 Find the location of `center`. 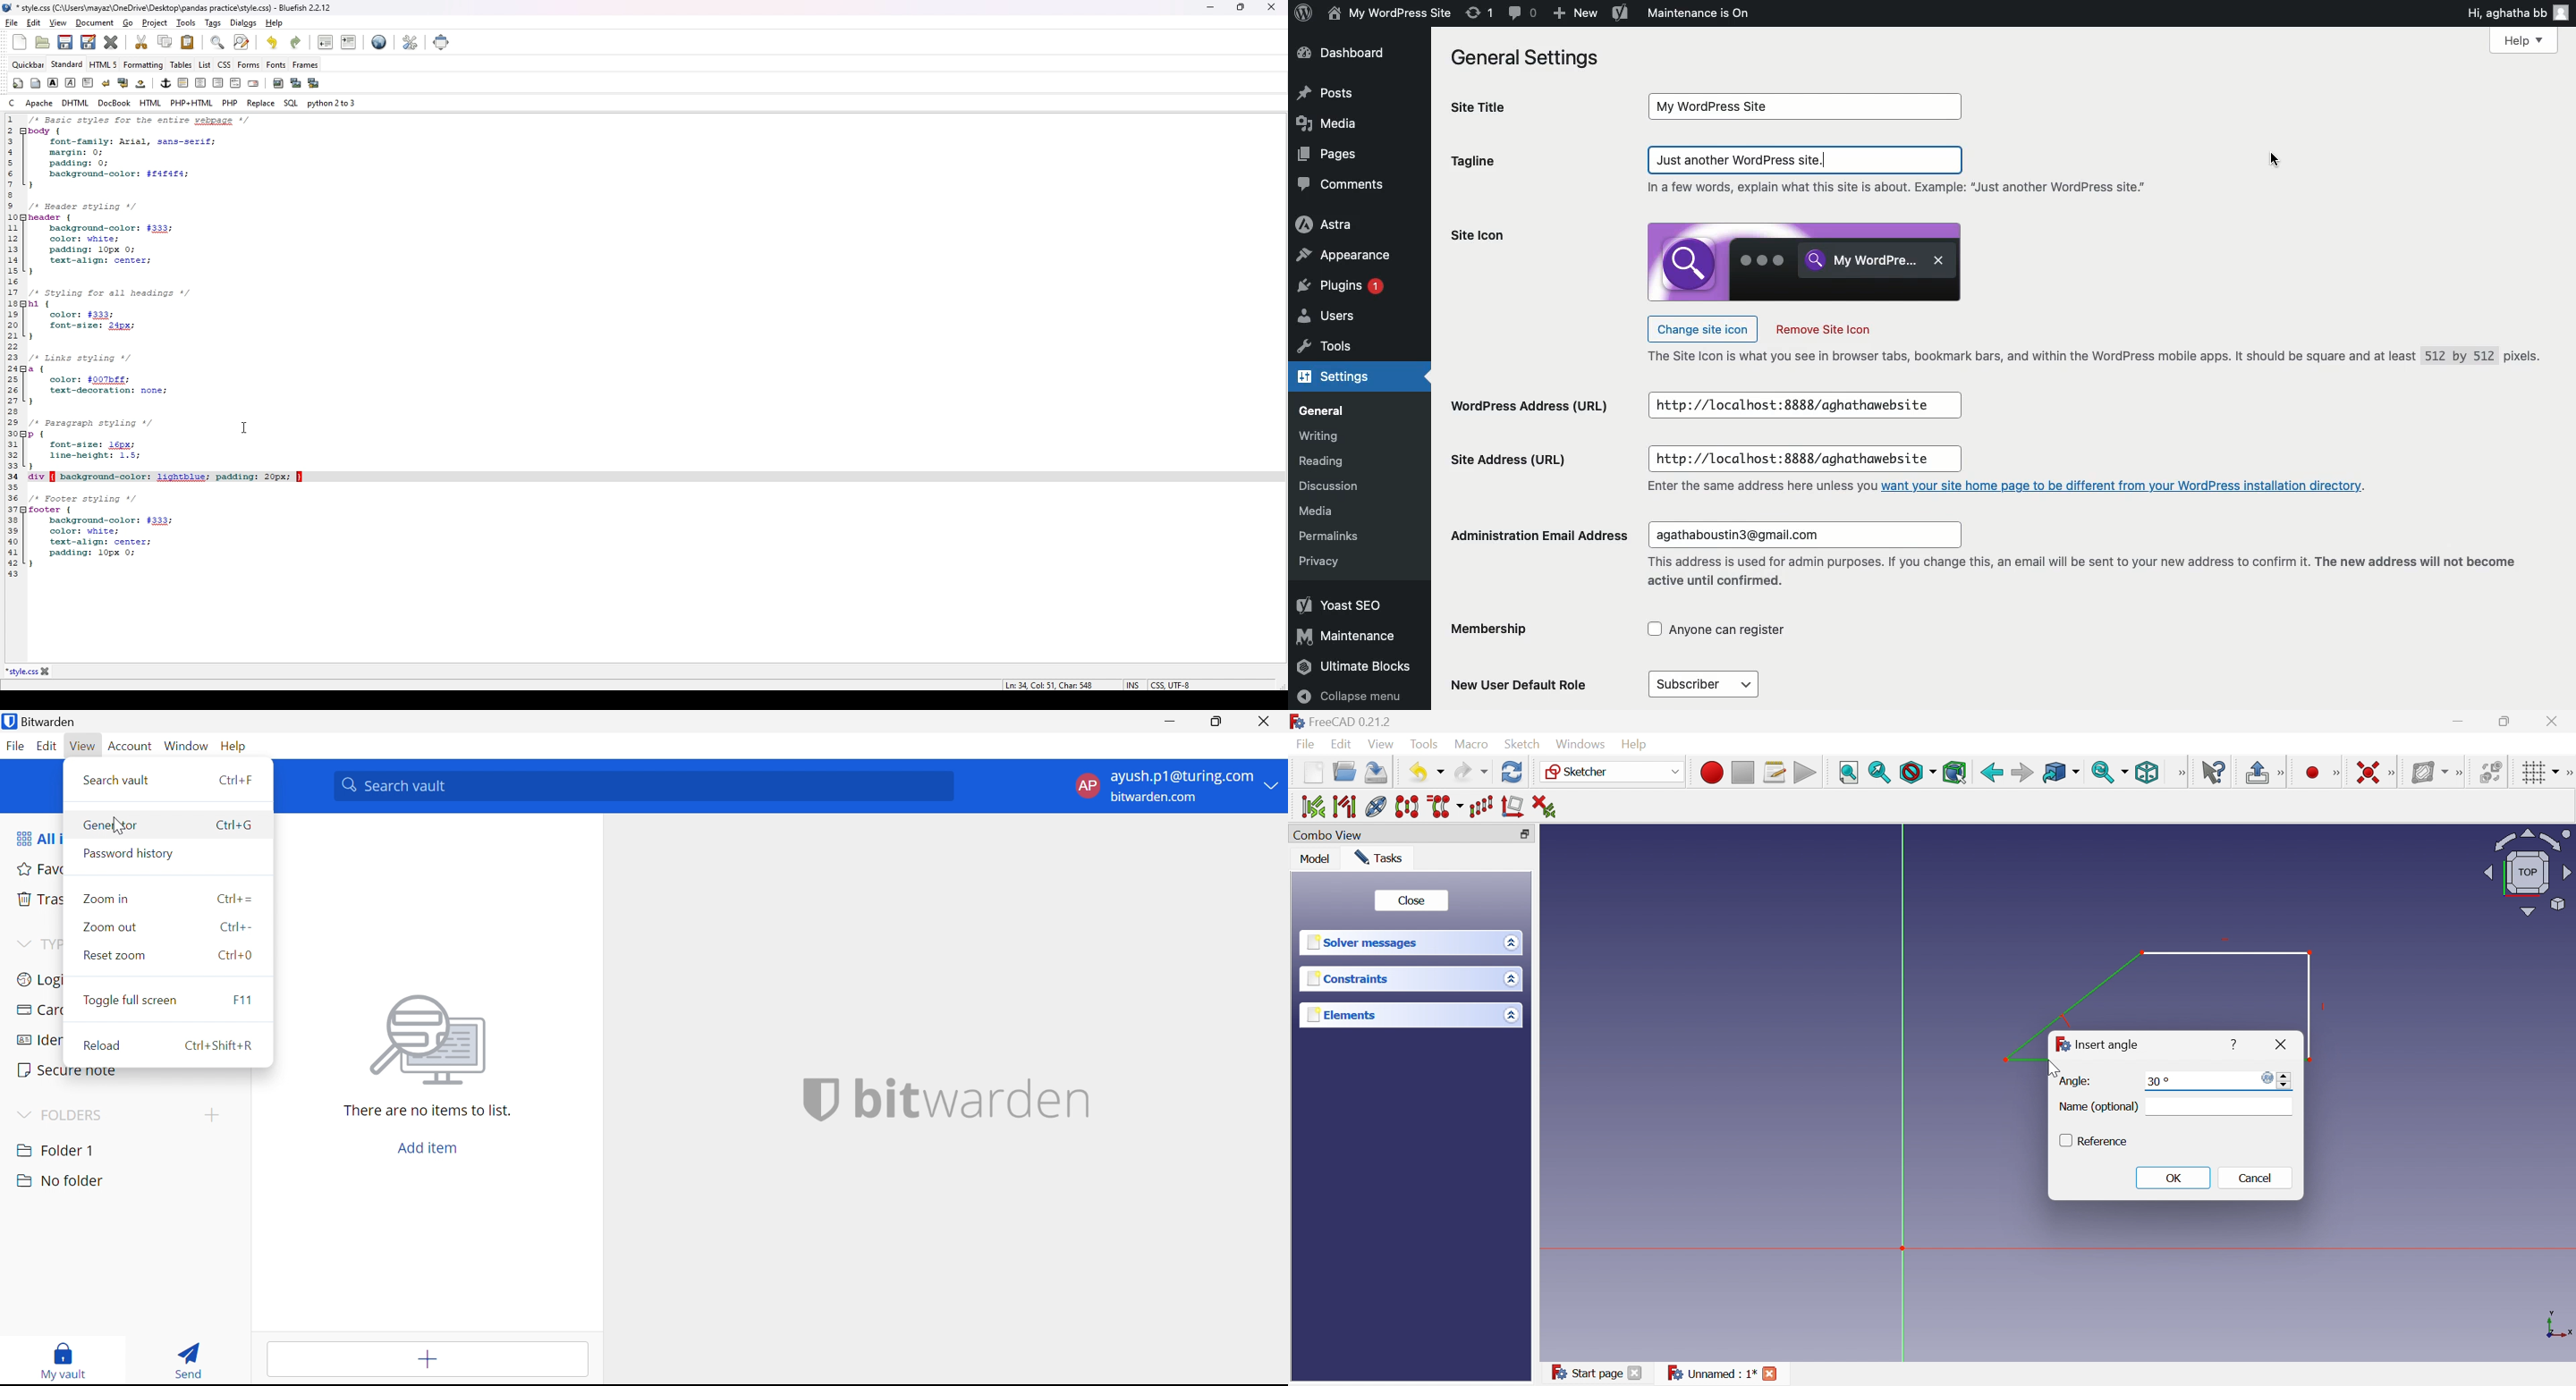

center is located at coordinates (201, 83).